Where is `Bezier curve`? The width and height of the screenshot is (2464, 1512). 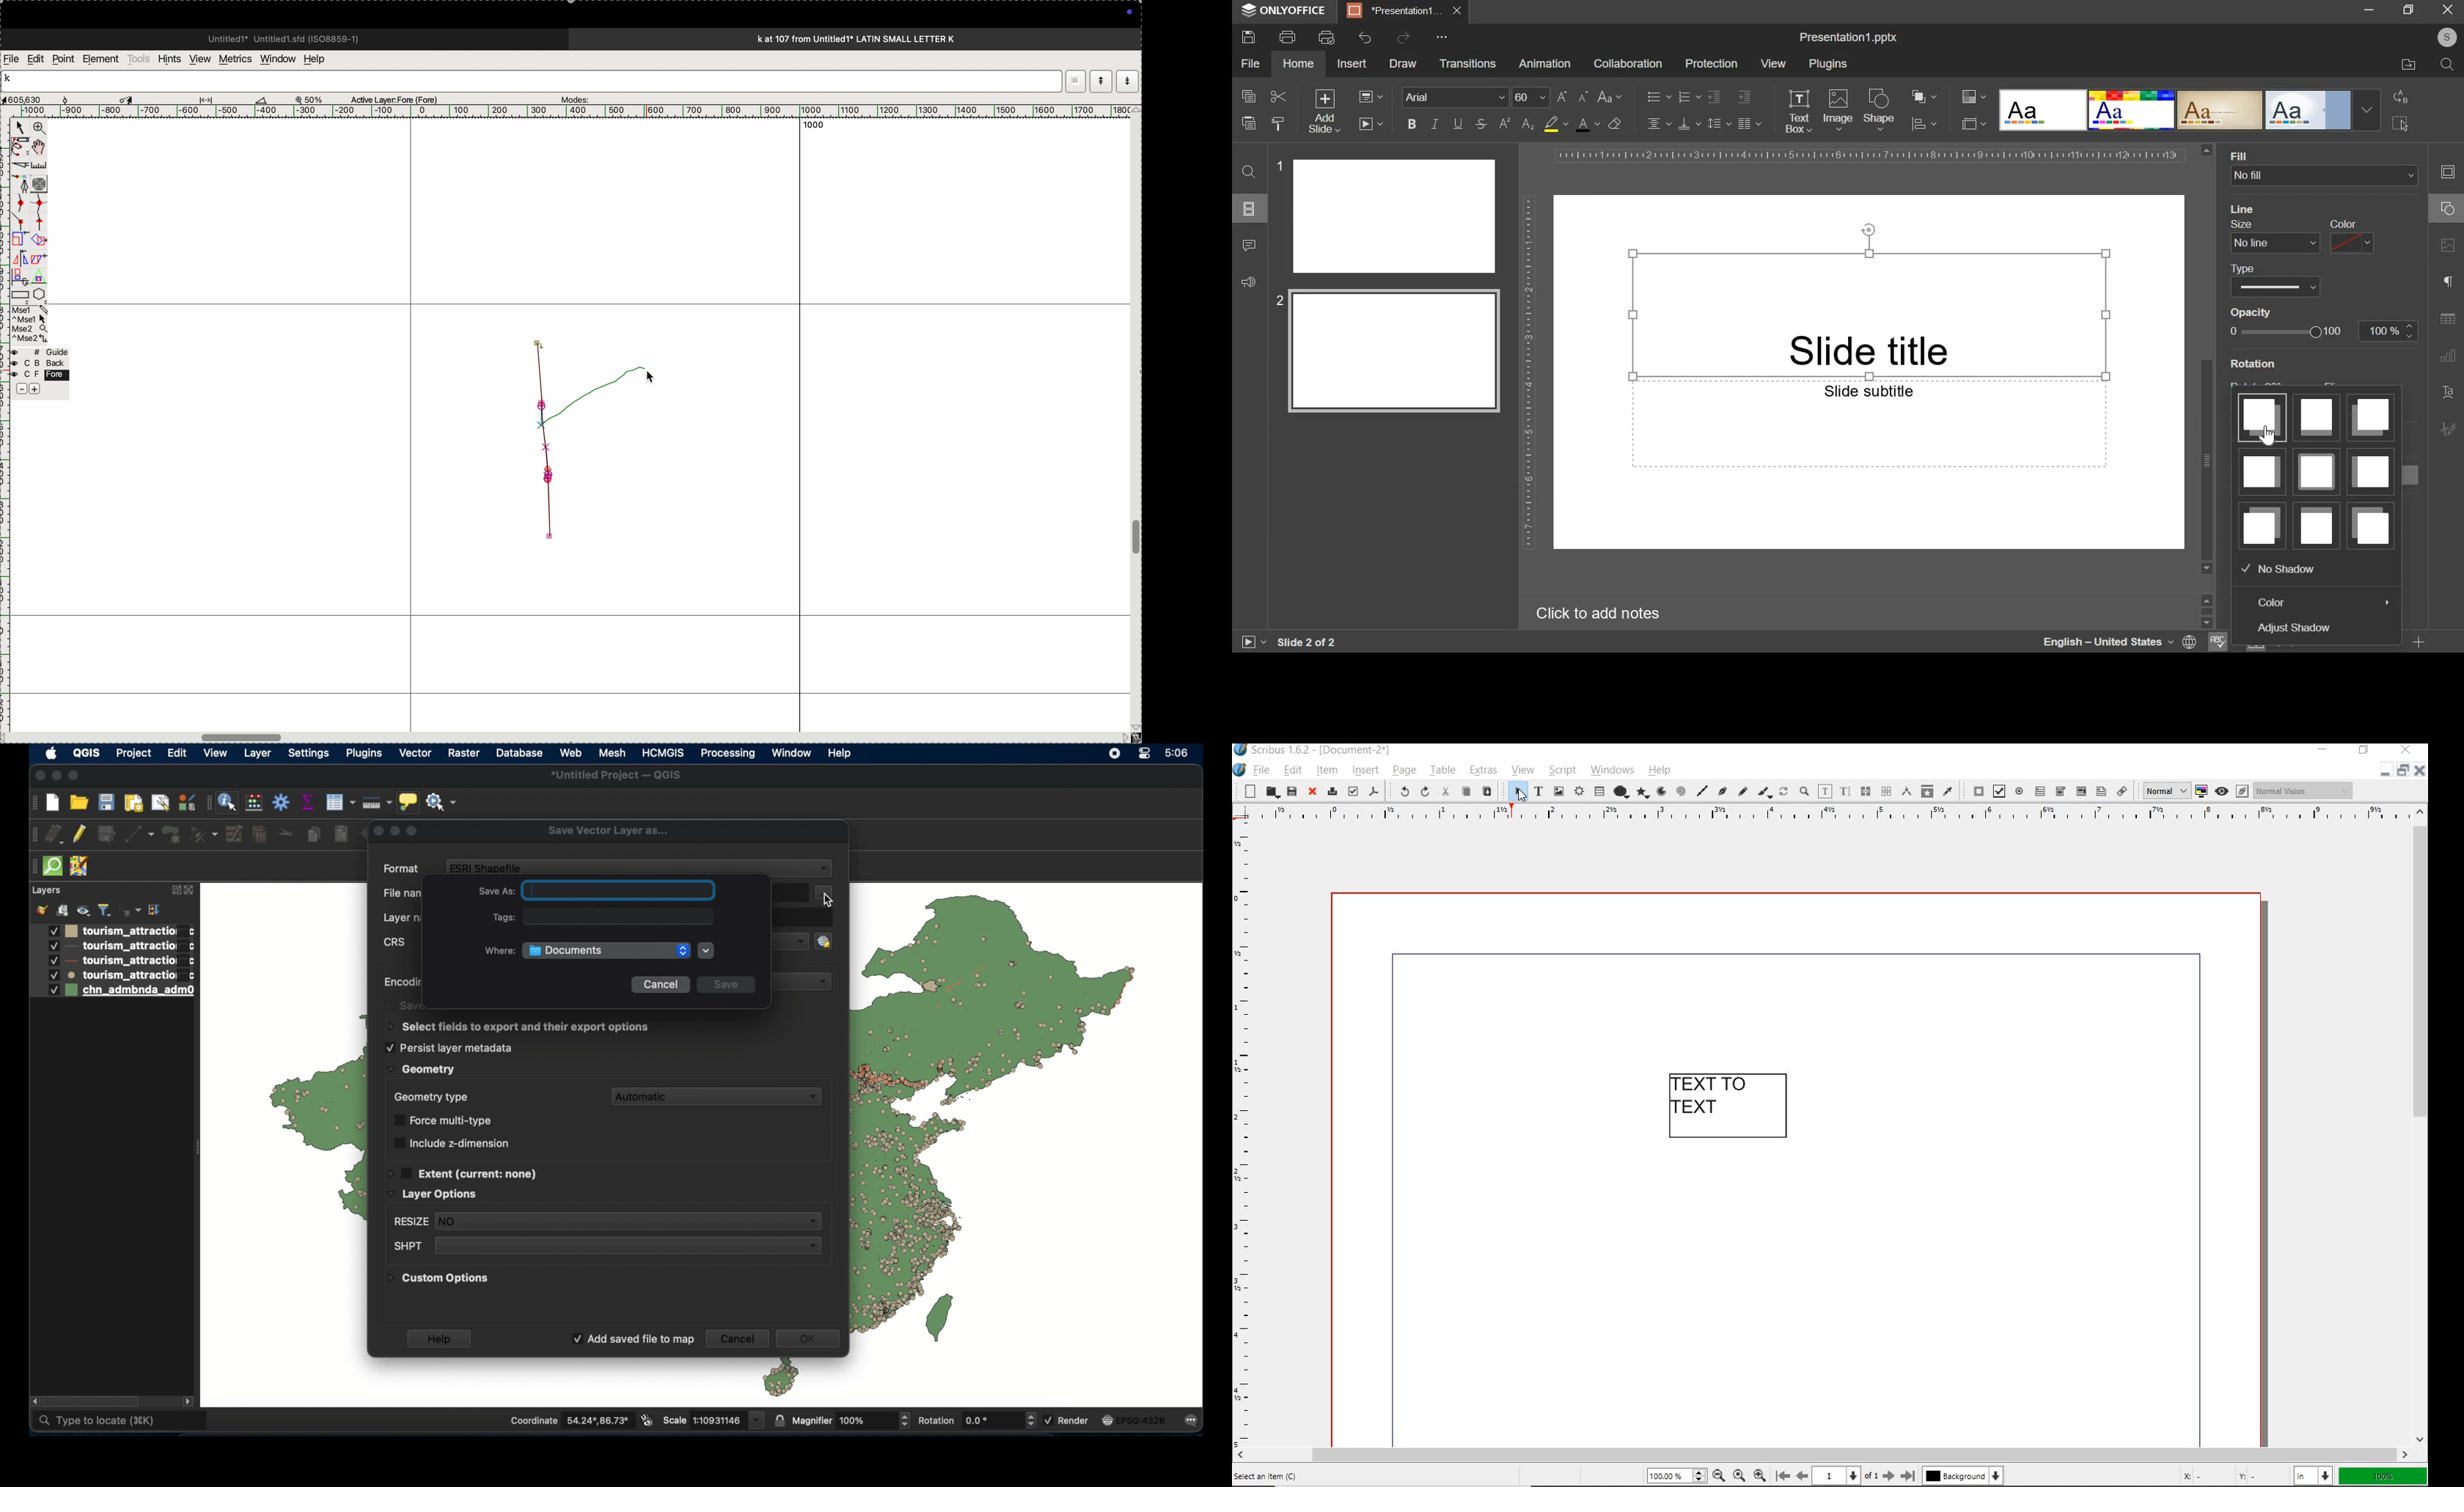 Bezier curve is located at coordinates (1722, 791).